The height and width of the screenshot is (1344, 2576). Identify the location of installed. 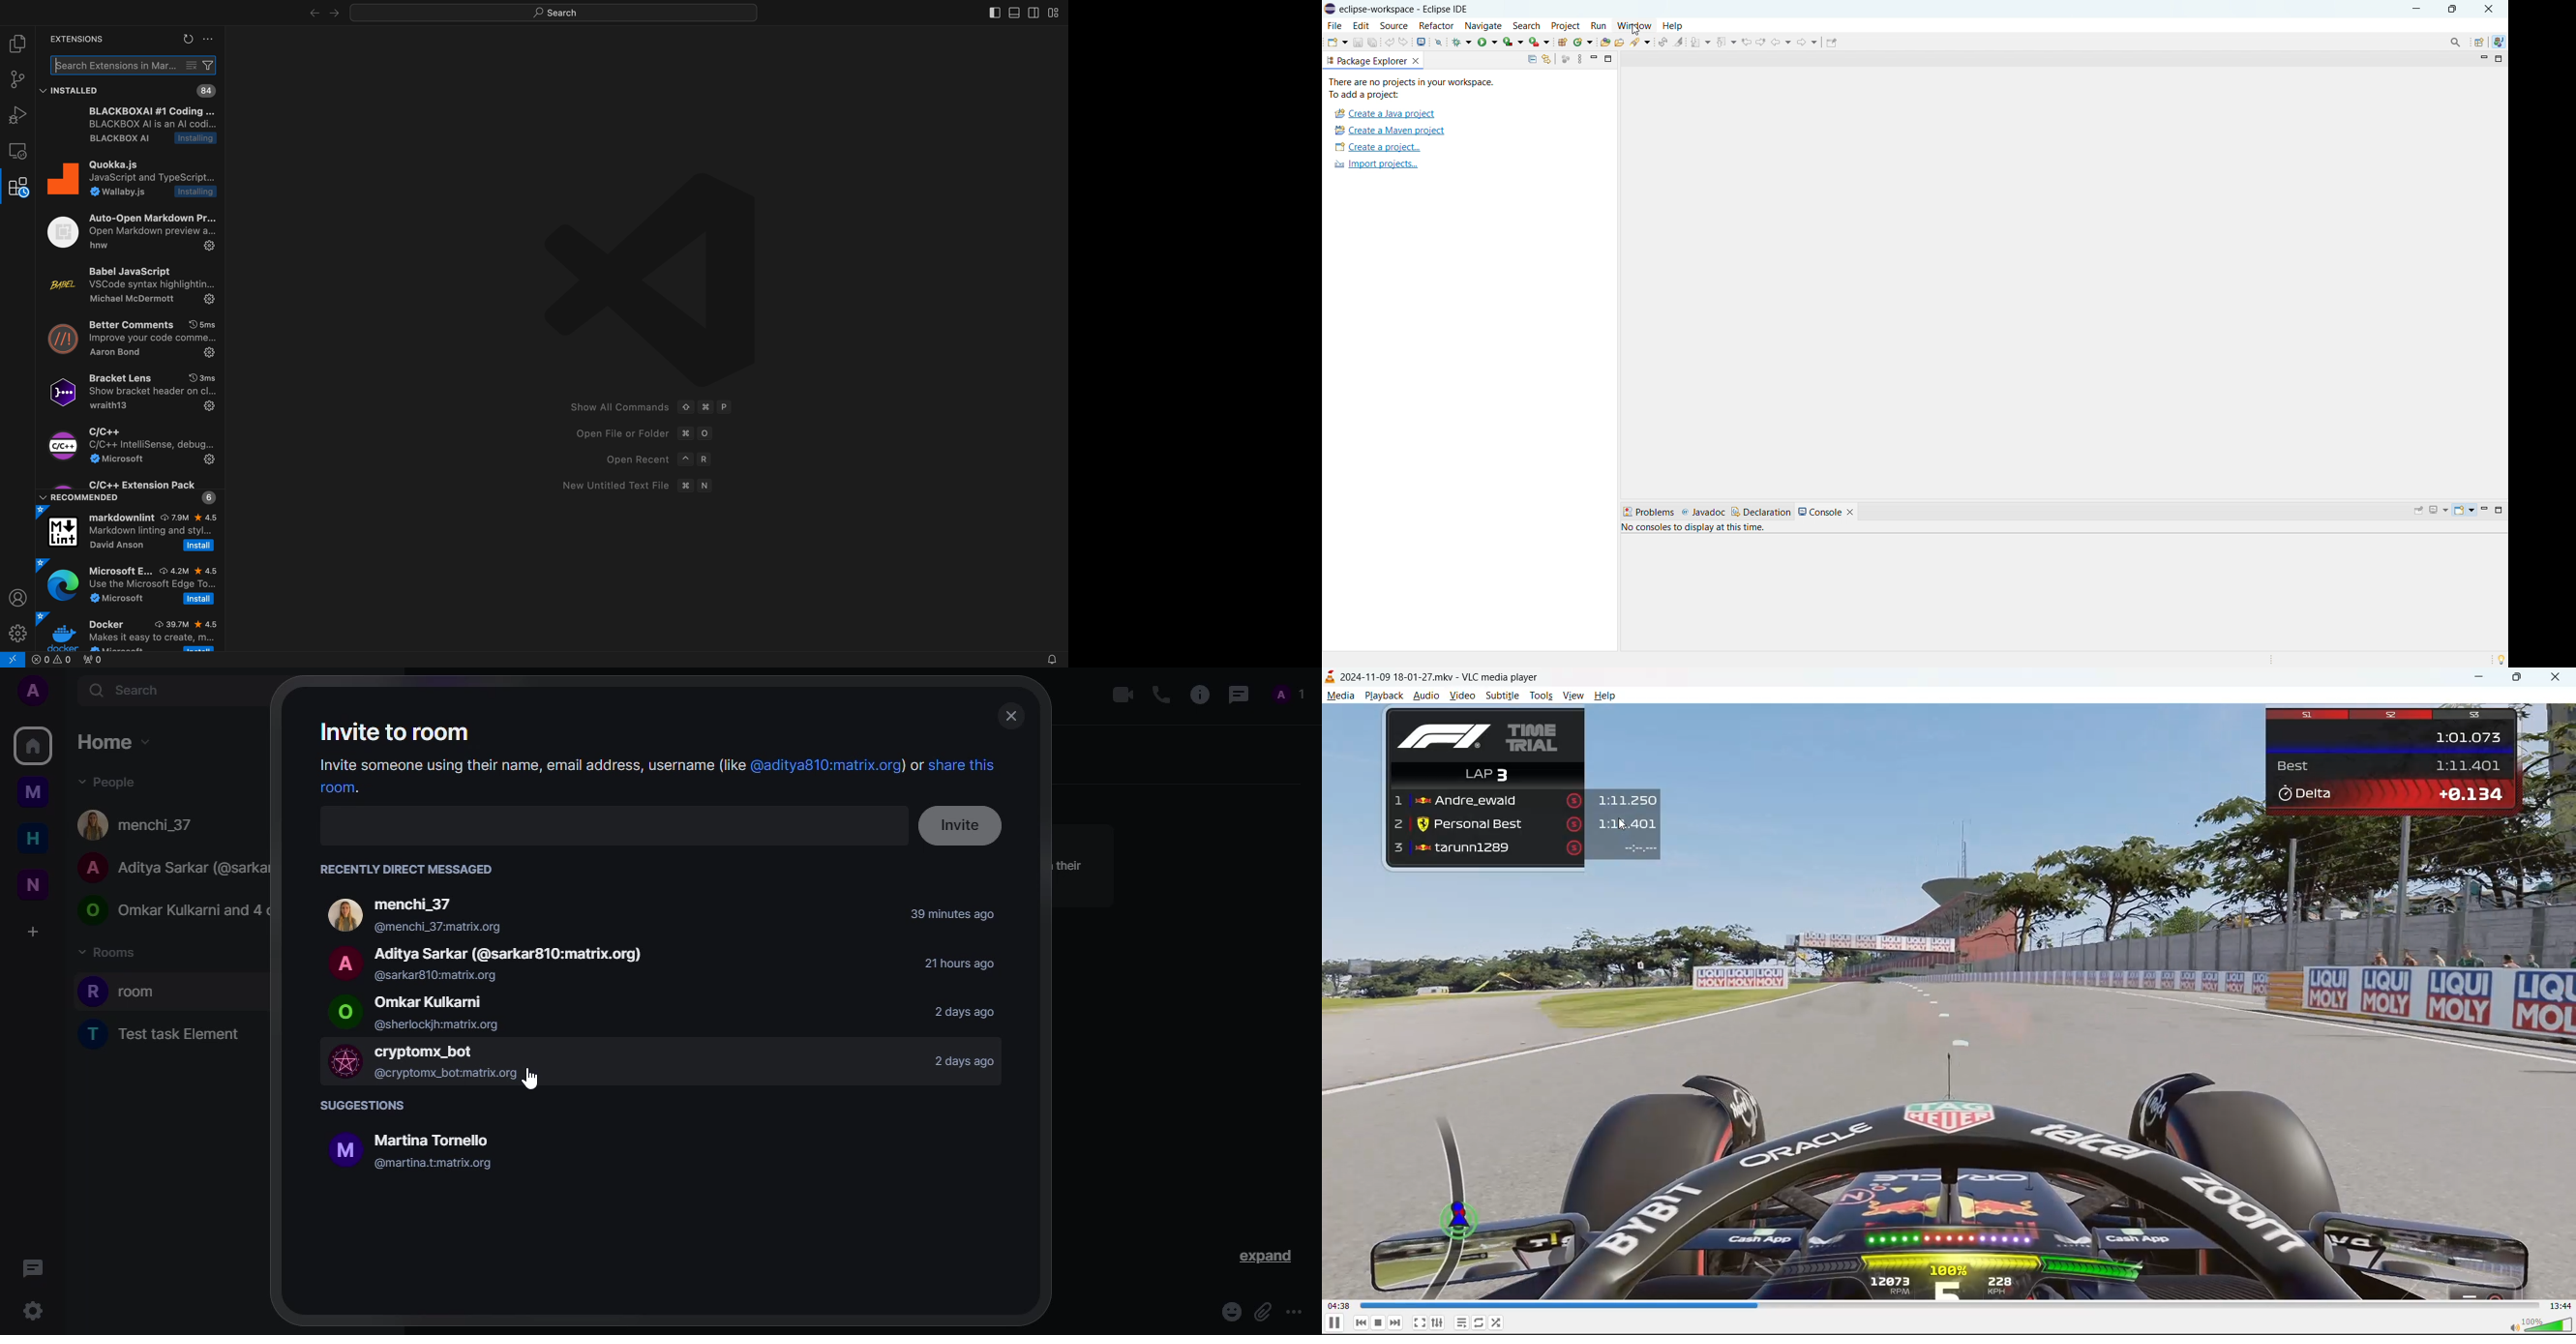
(73, 90).